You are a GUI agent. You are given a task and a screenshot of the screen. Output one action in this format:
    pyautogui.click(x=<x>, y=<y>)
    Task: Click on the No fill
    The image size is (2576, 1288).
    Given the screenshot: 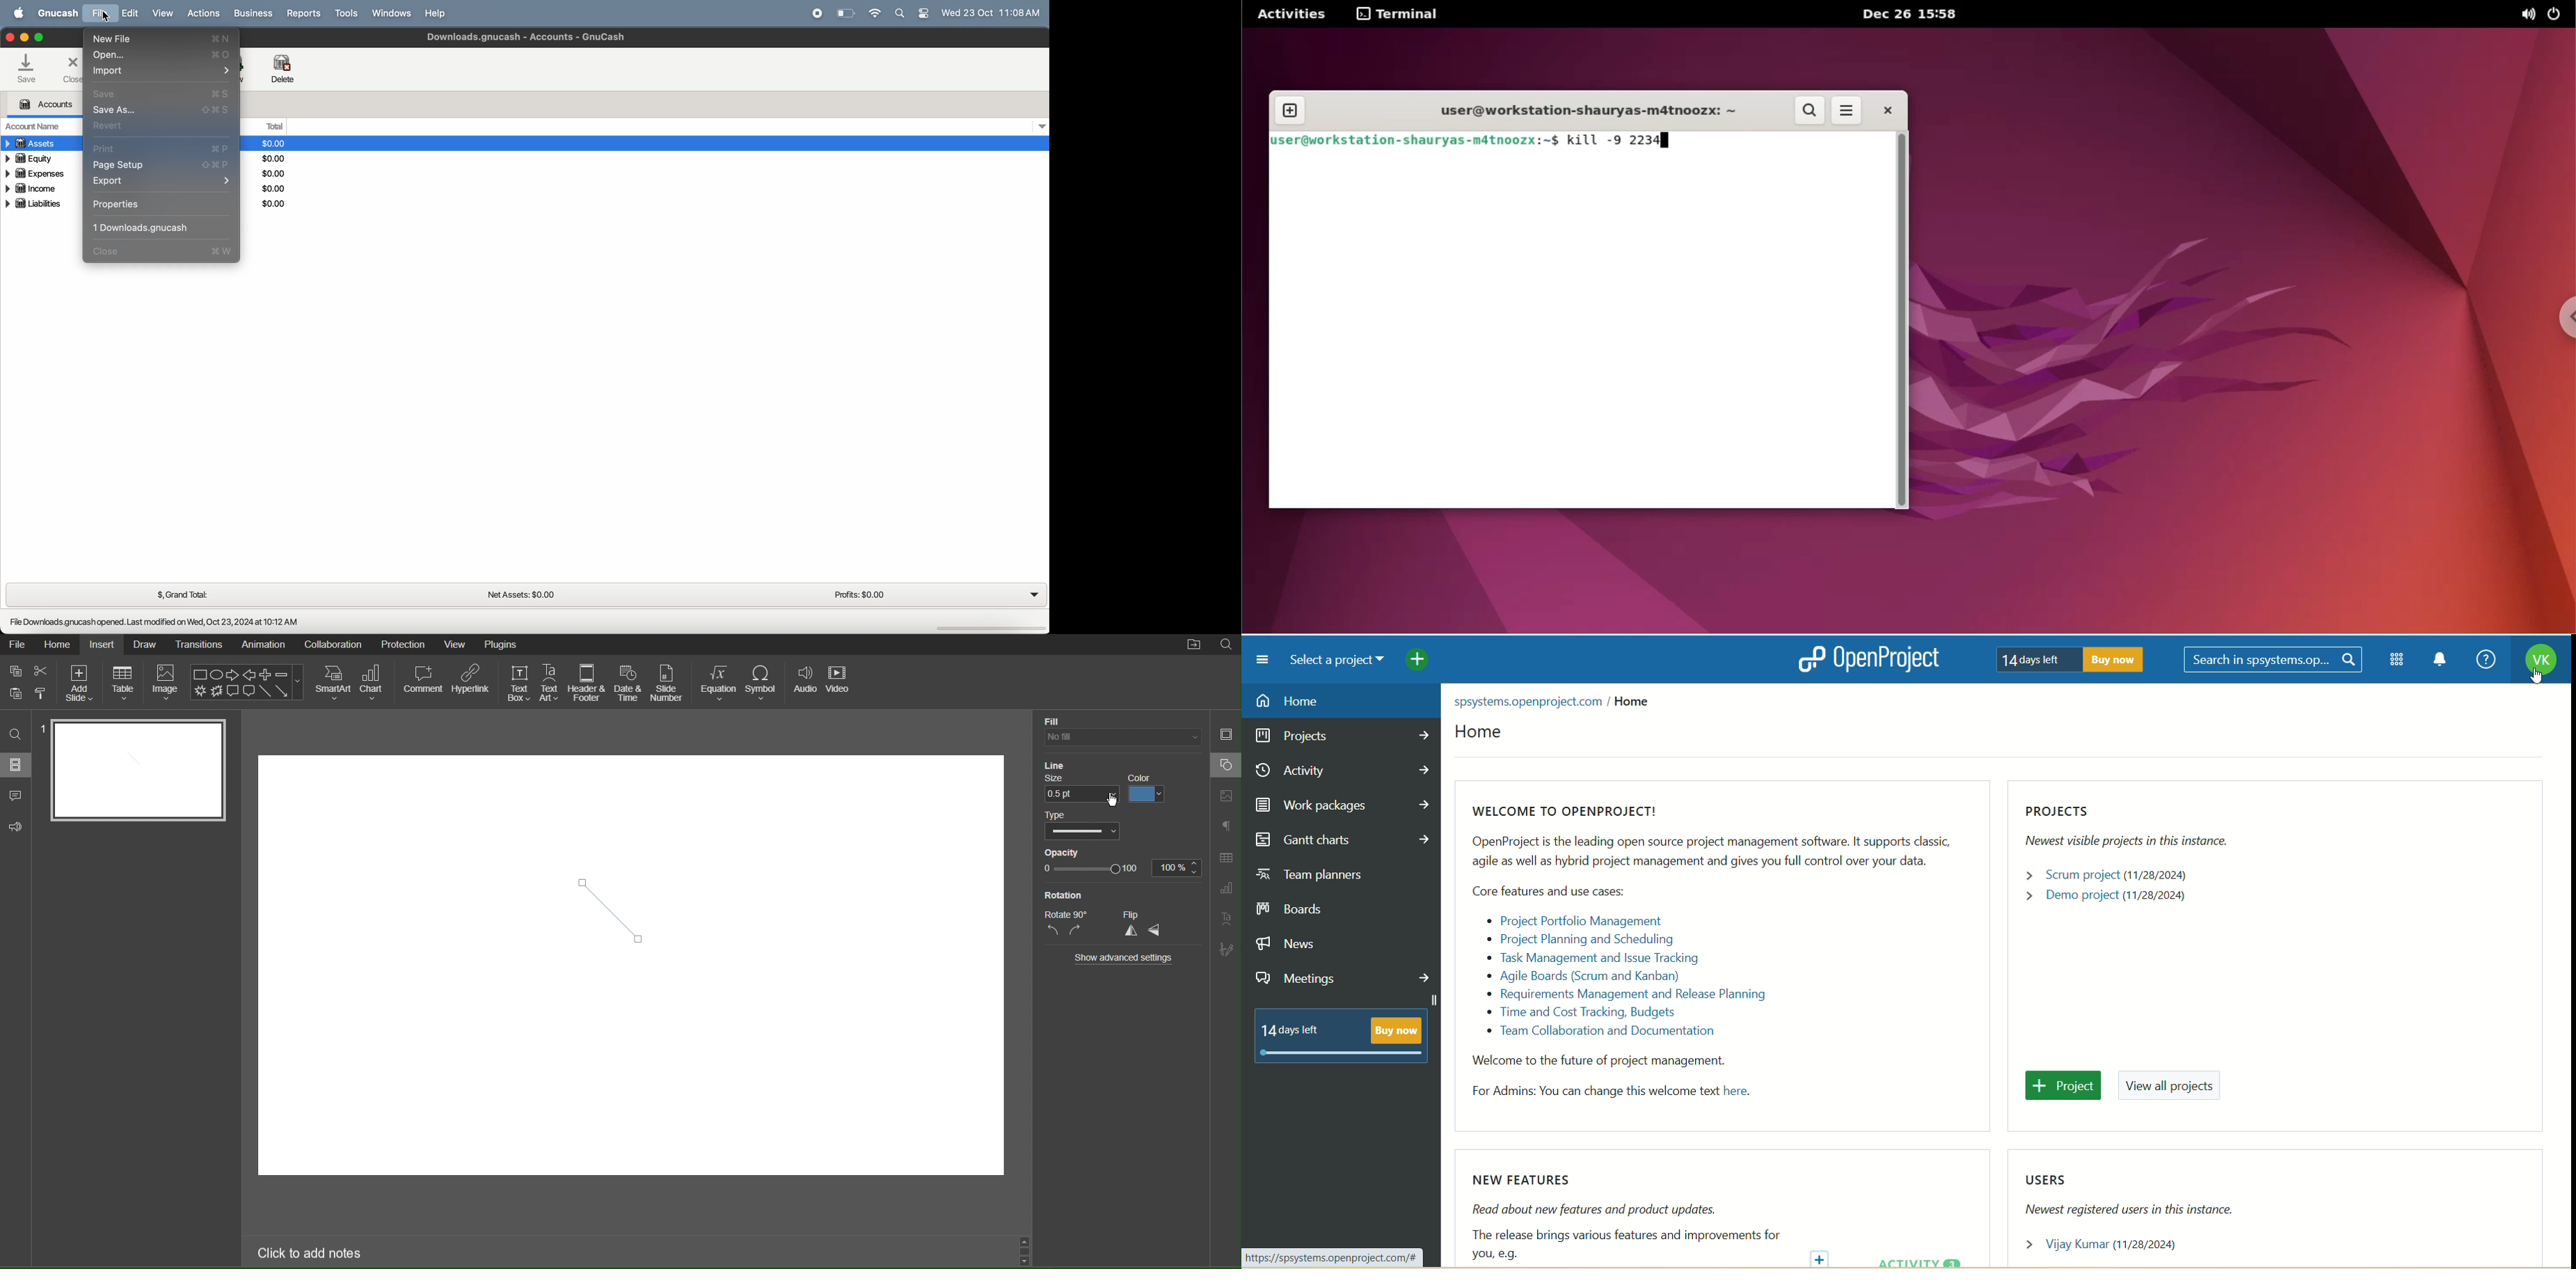 What is the action you would take?
    pyautogui.click(x=1121, y=737)
    